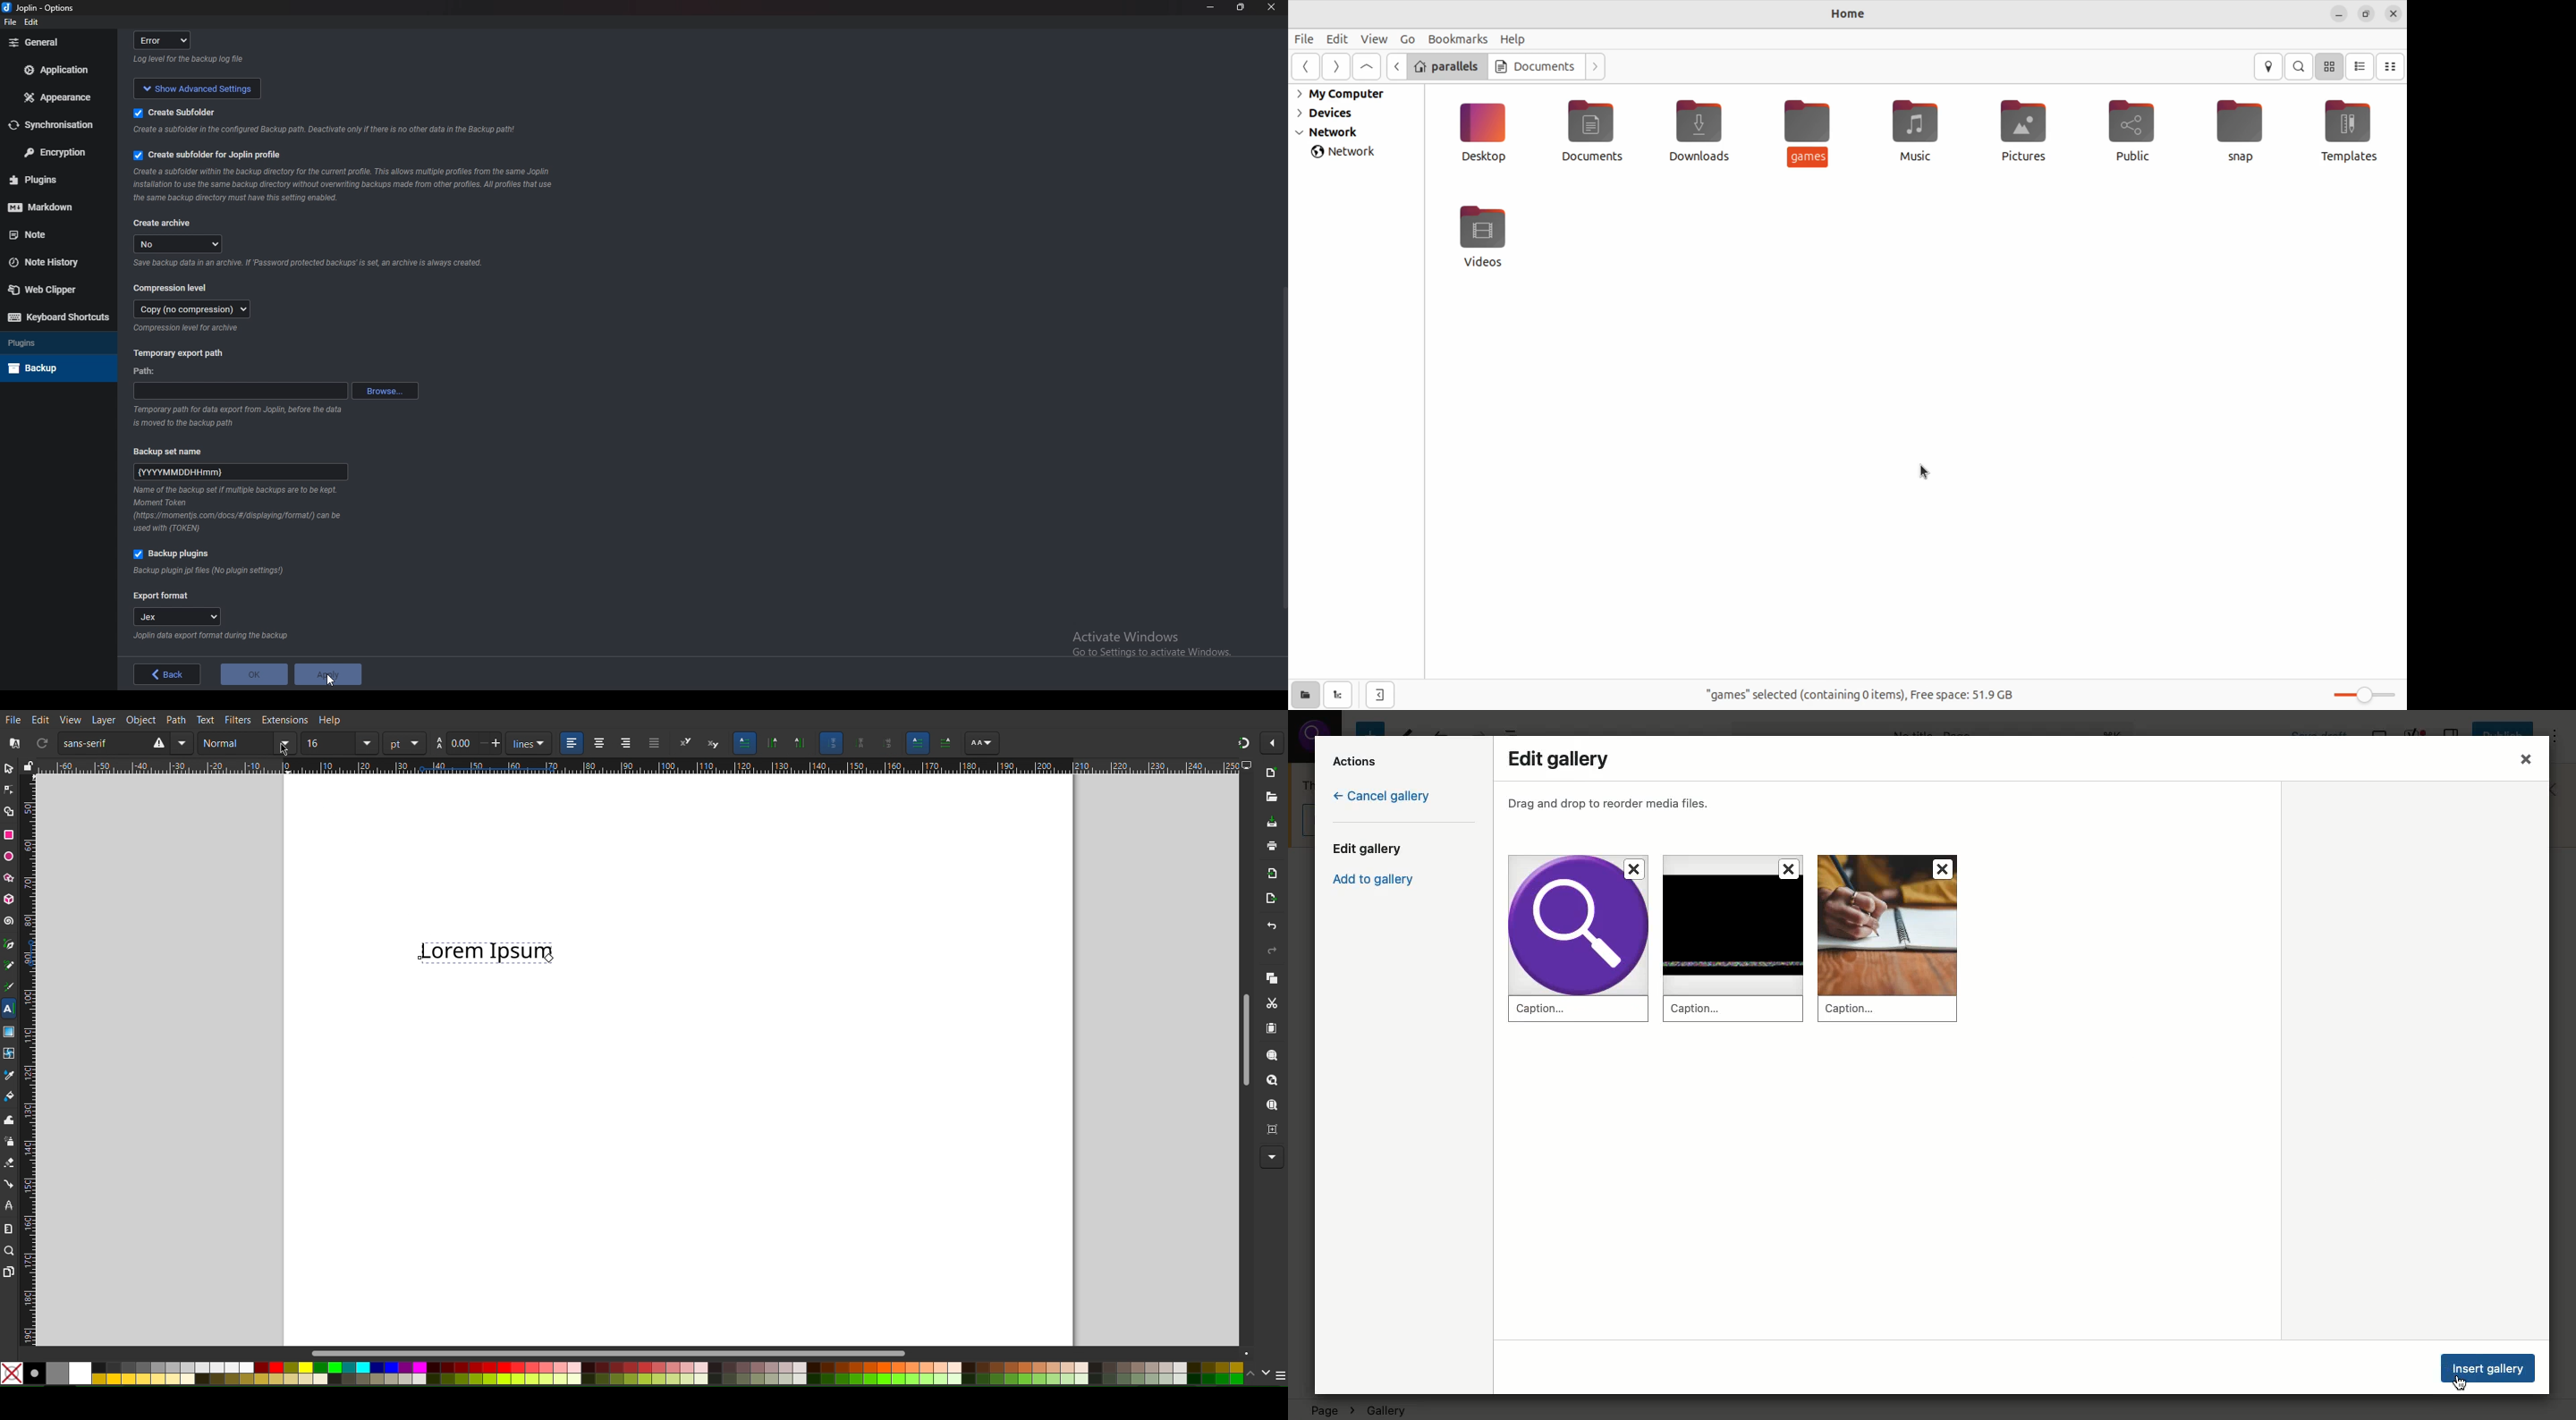 The height and width of the screenshot is (1428, 2576). Describe the element at coordinates (58, 317) in the screenshot. I see `Keyboard shortcuts` at that location.